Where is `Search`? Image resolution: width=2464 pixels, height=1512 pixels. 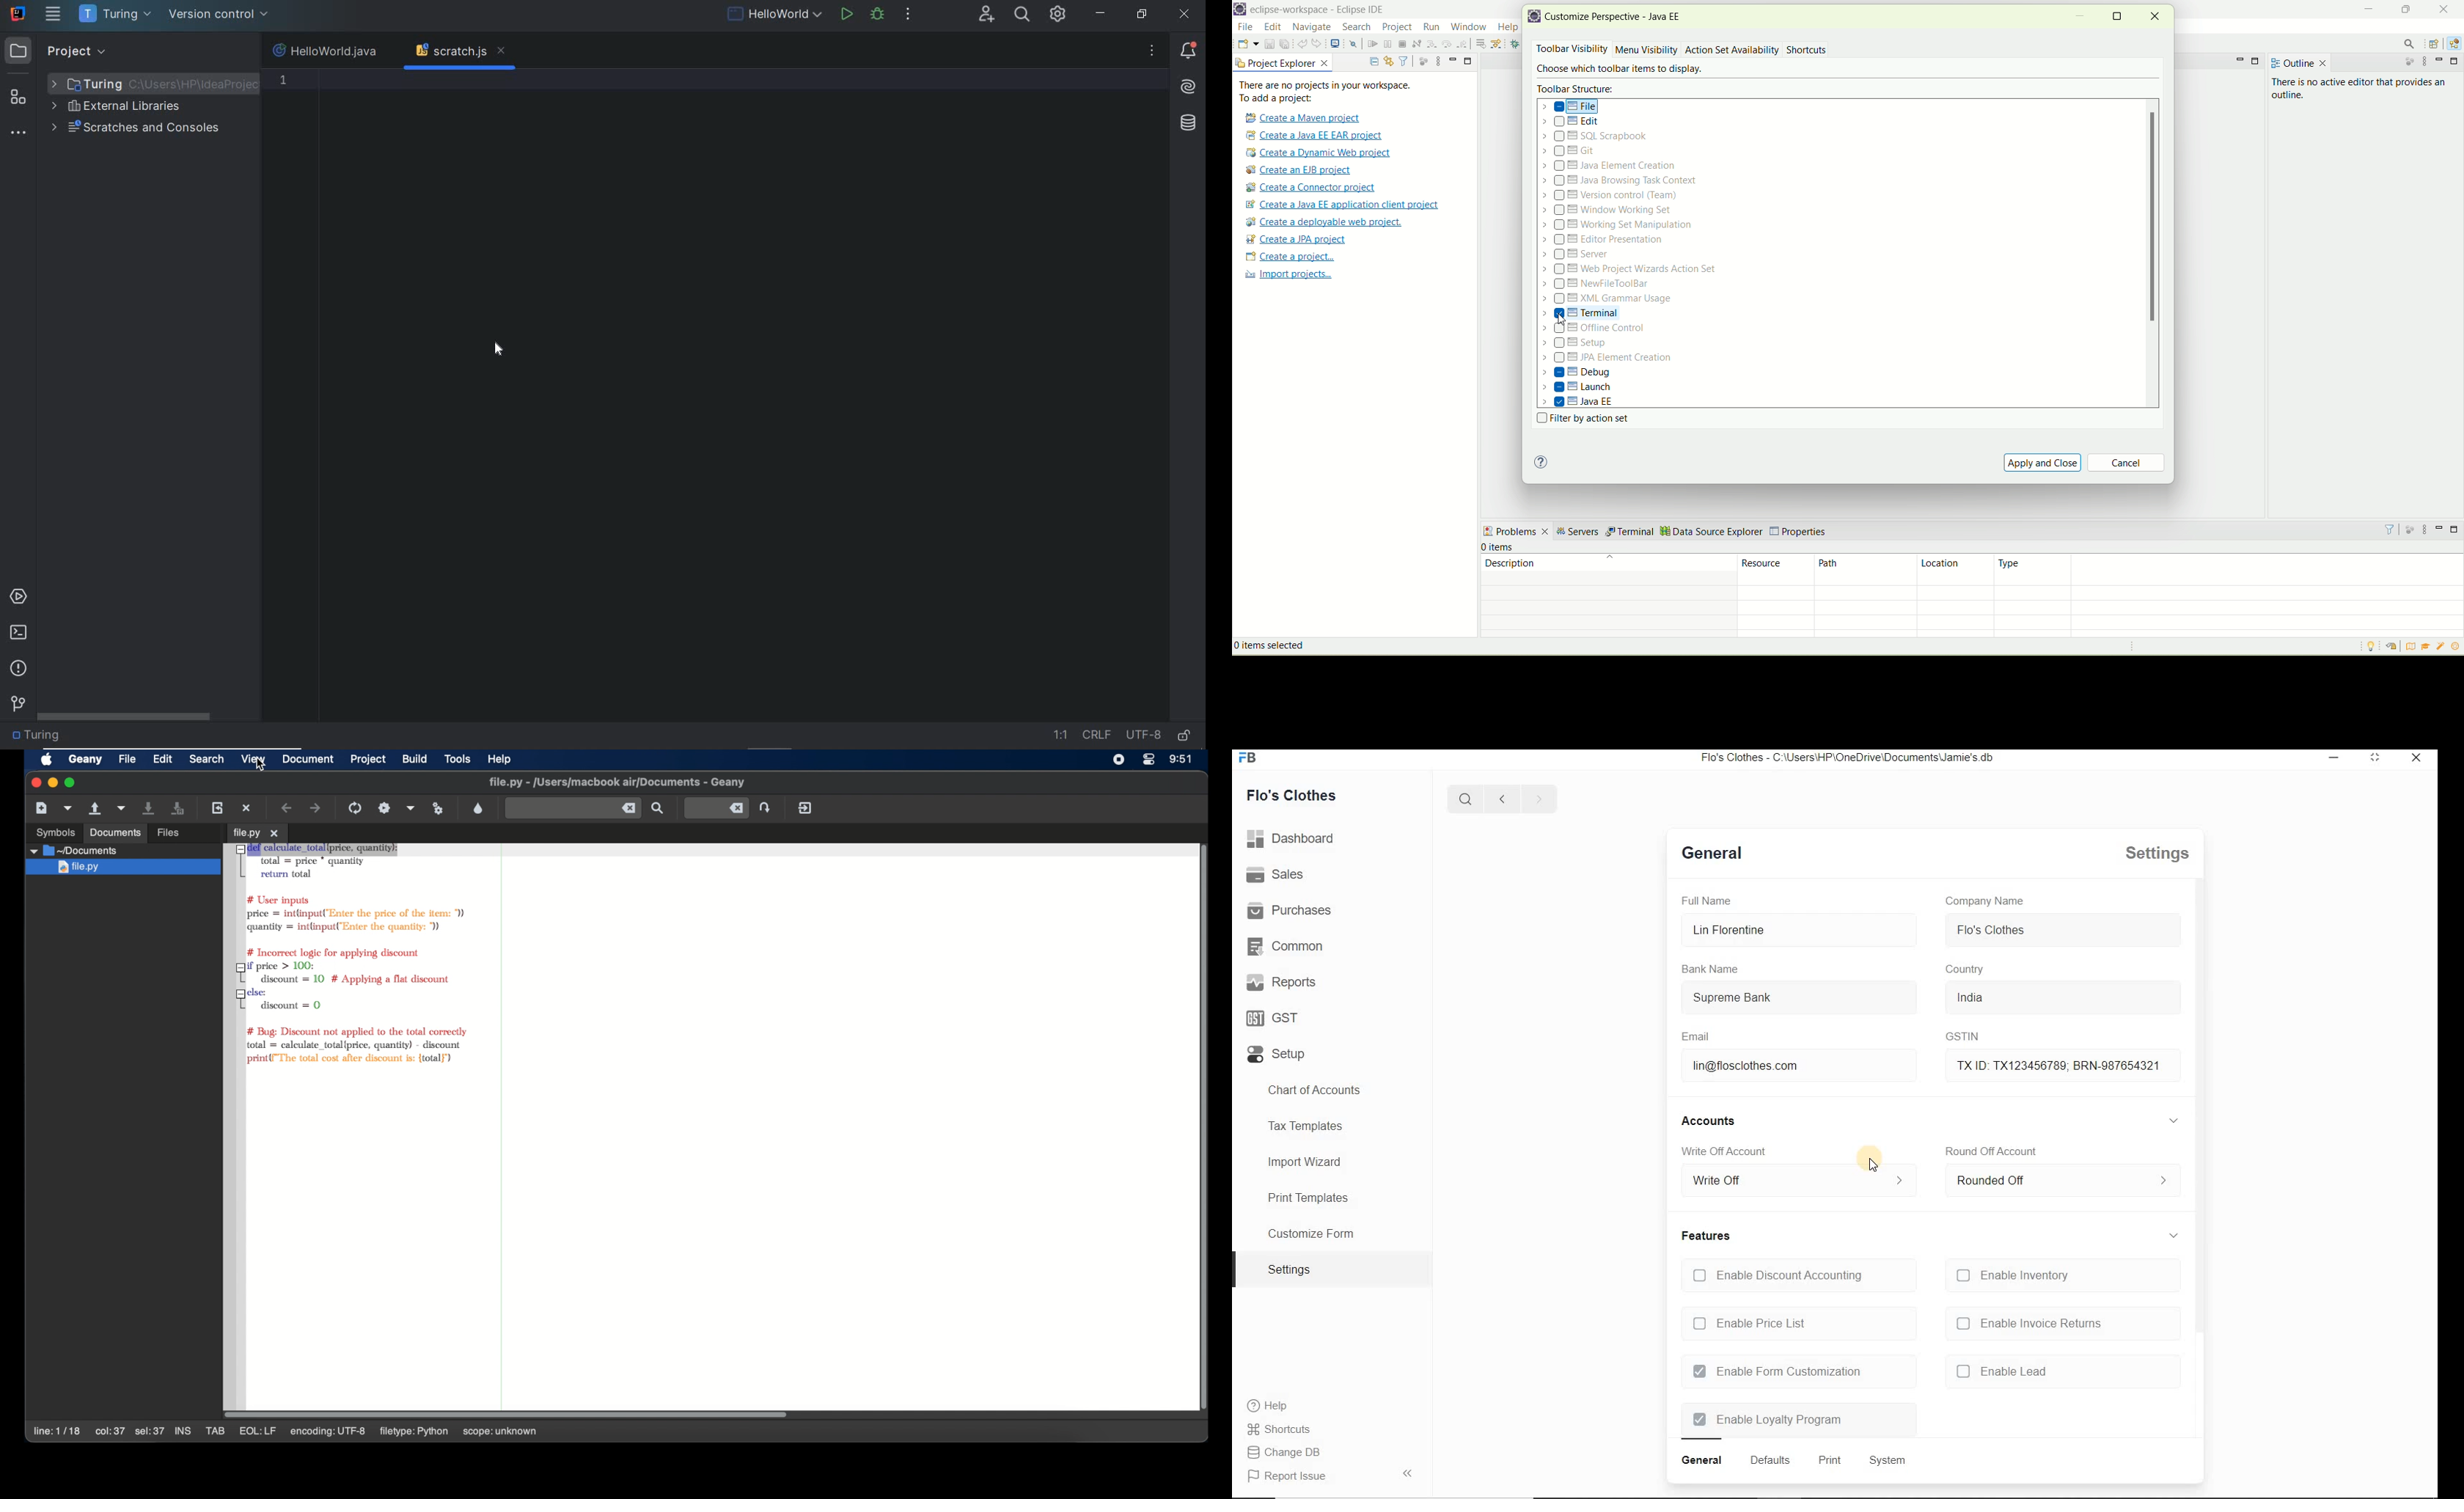
Search is located at coordinates (1466, 798).